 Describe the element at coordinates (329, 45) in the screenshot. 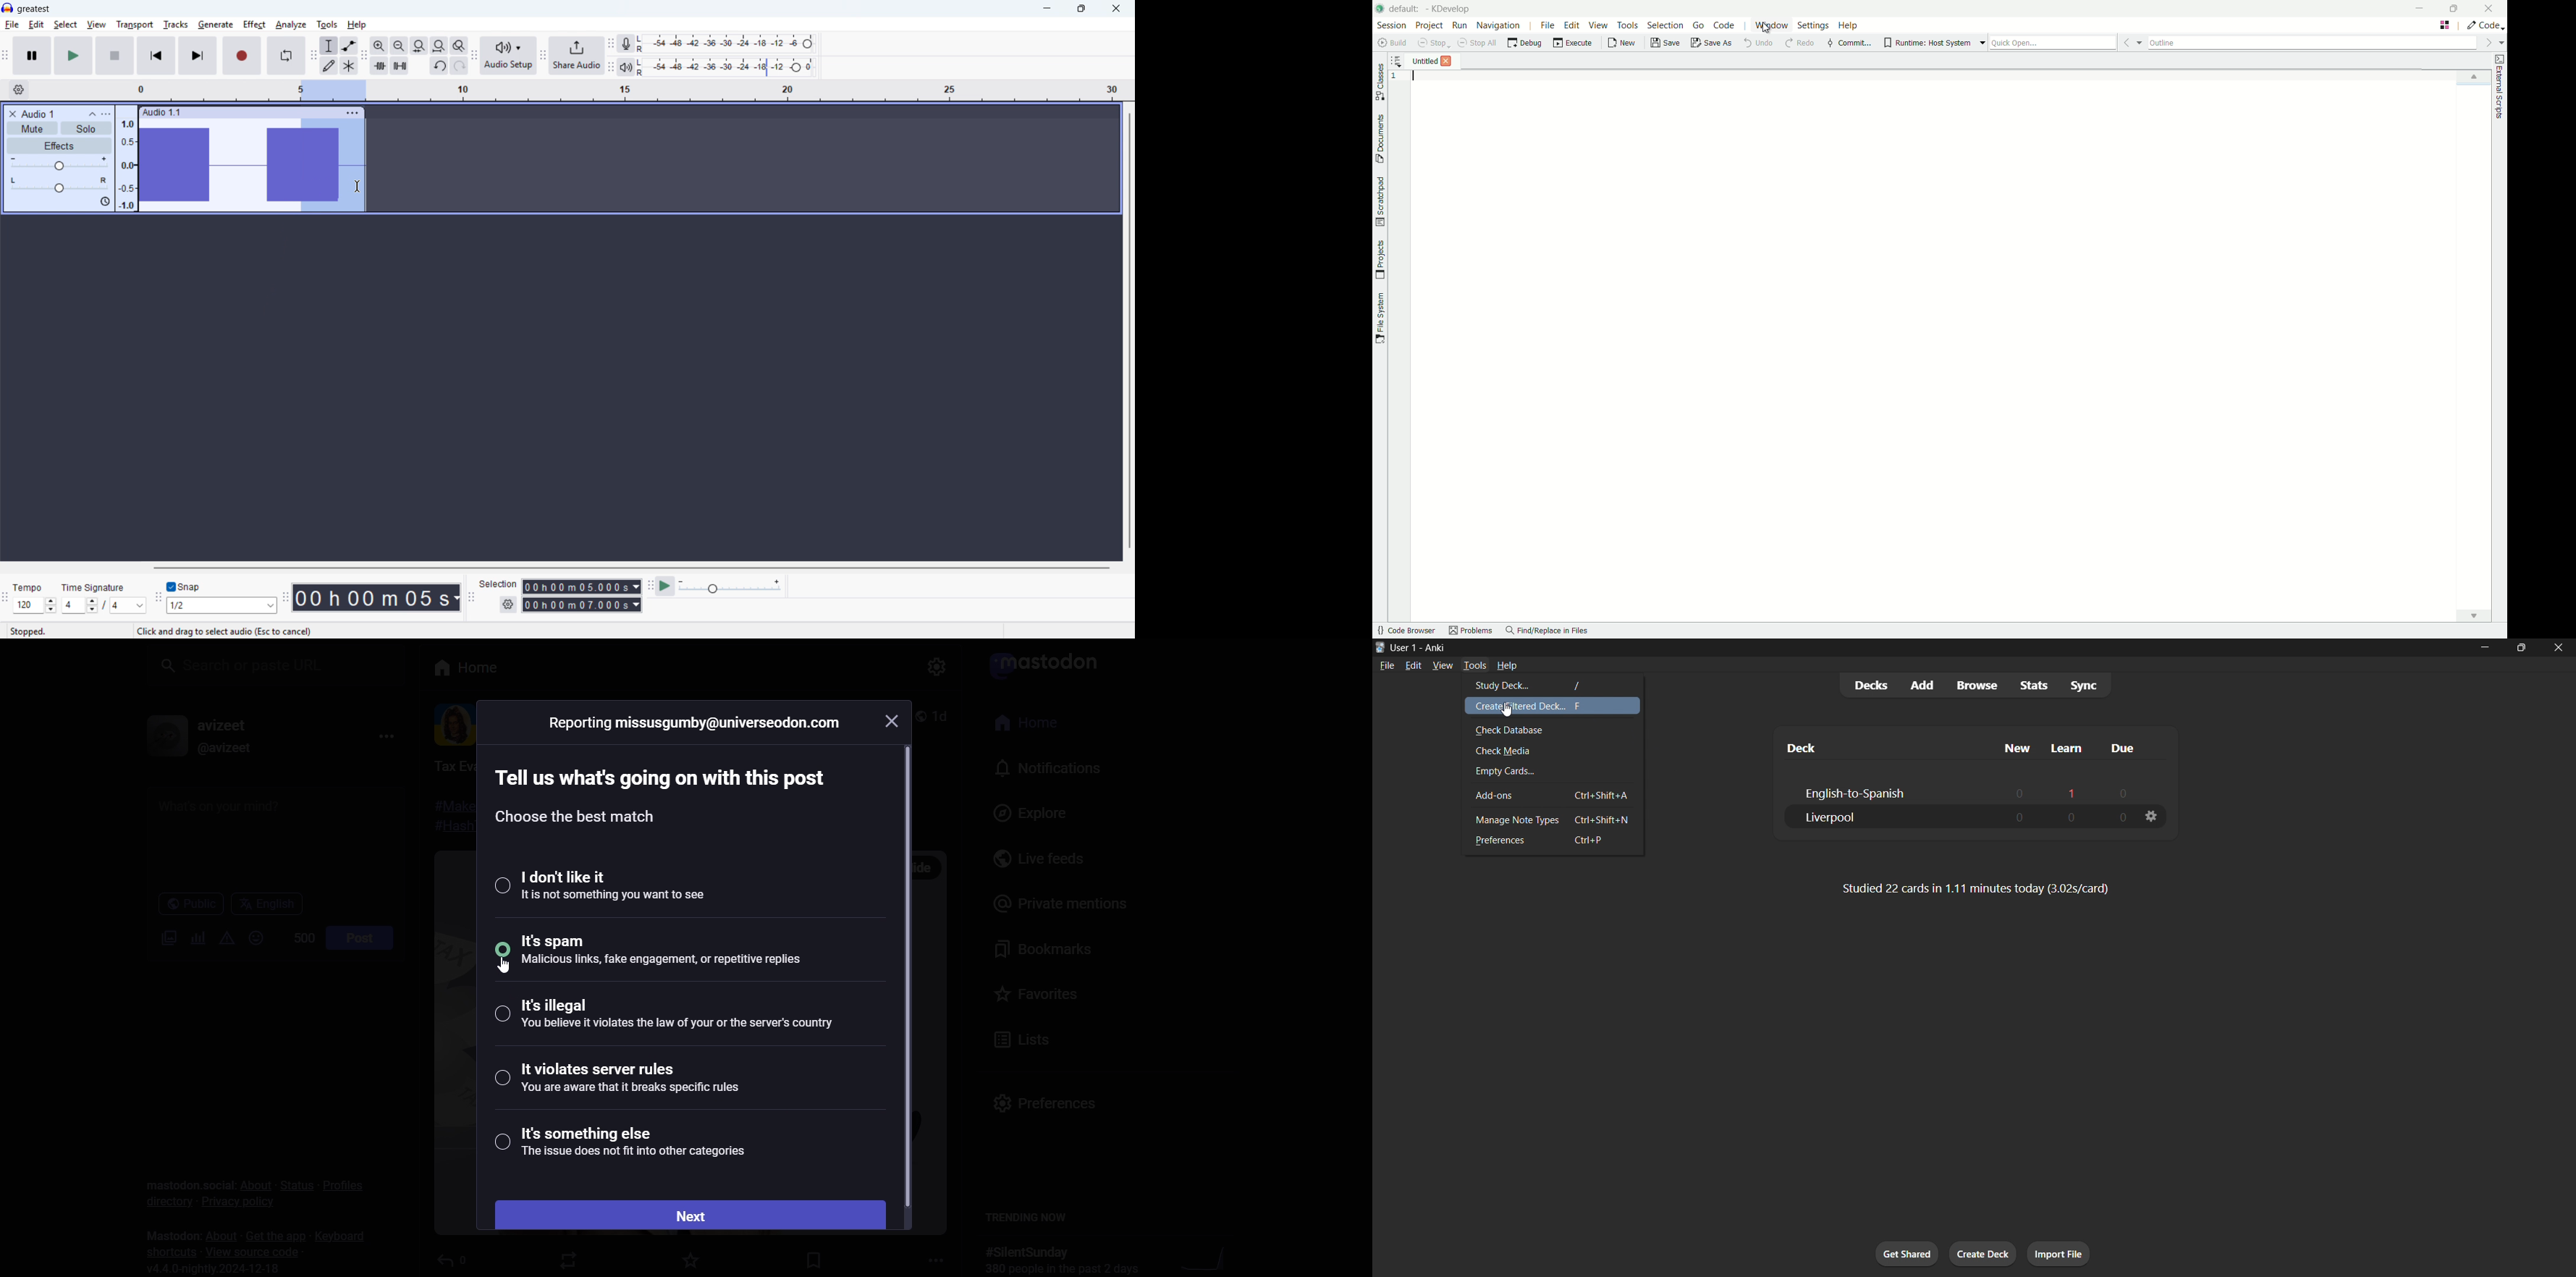

I see `Selection tool ` at that location.